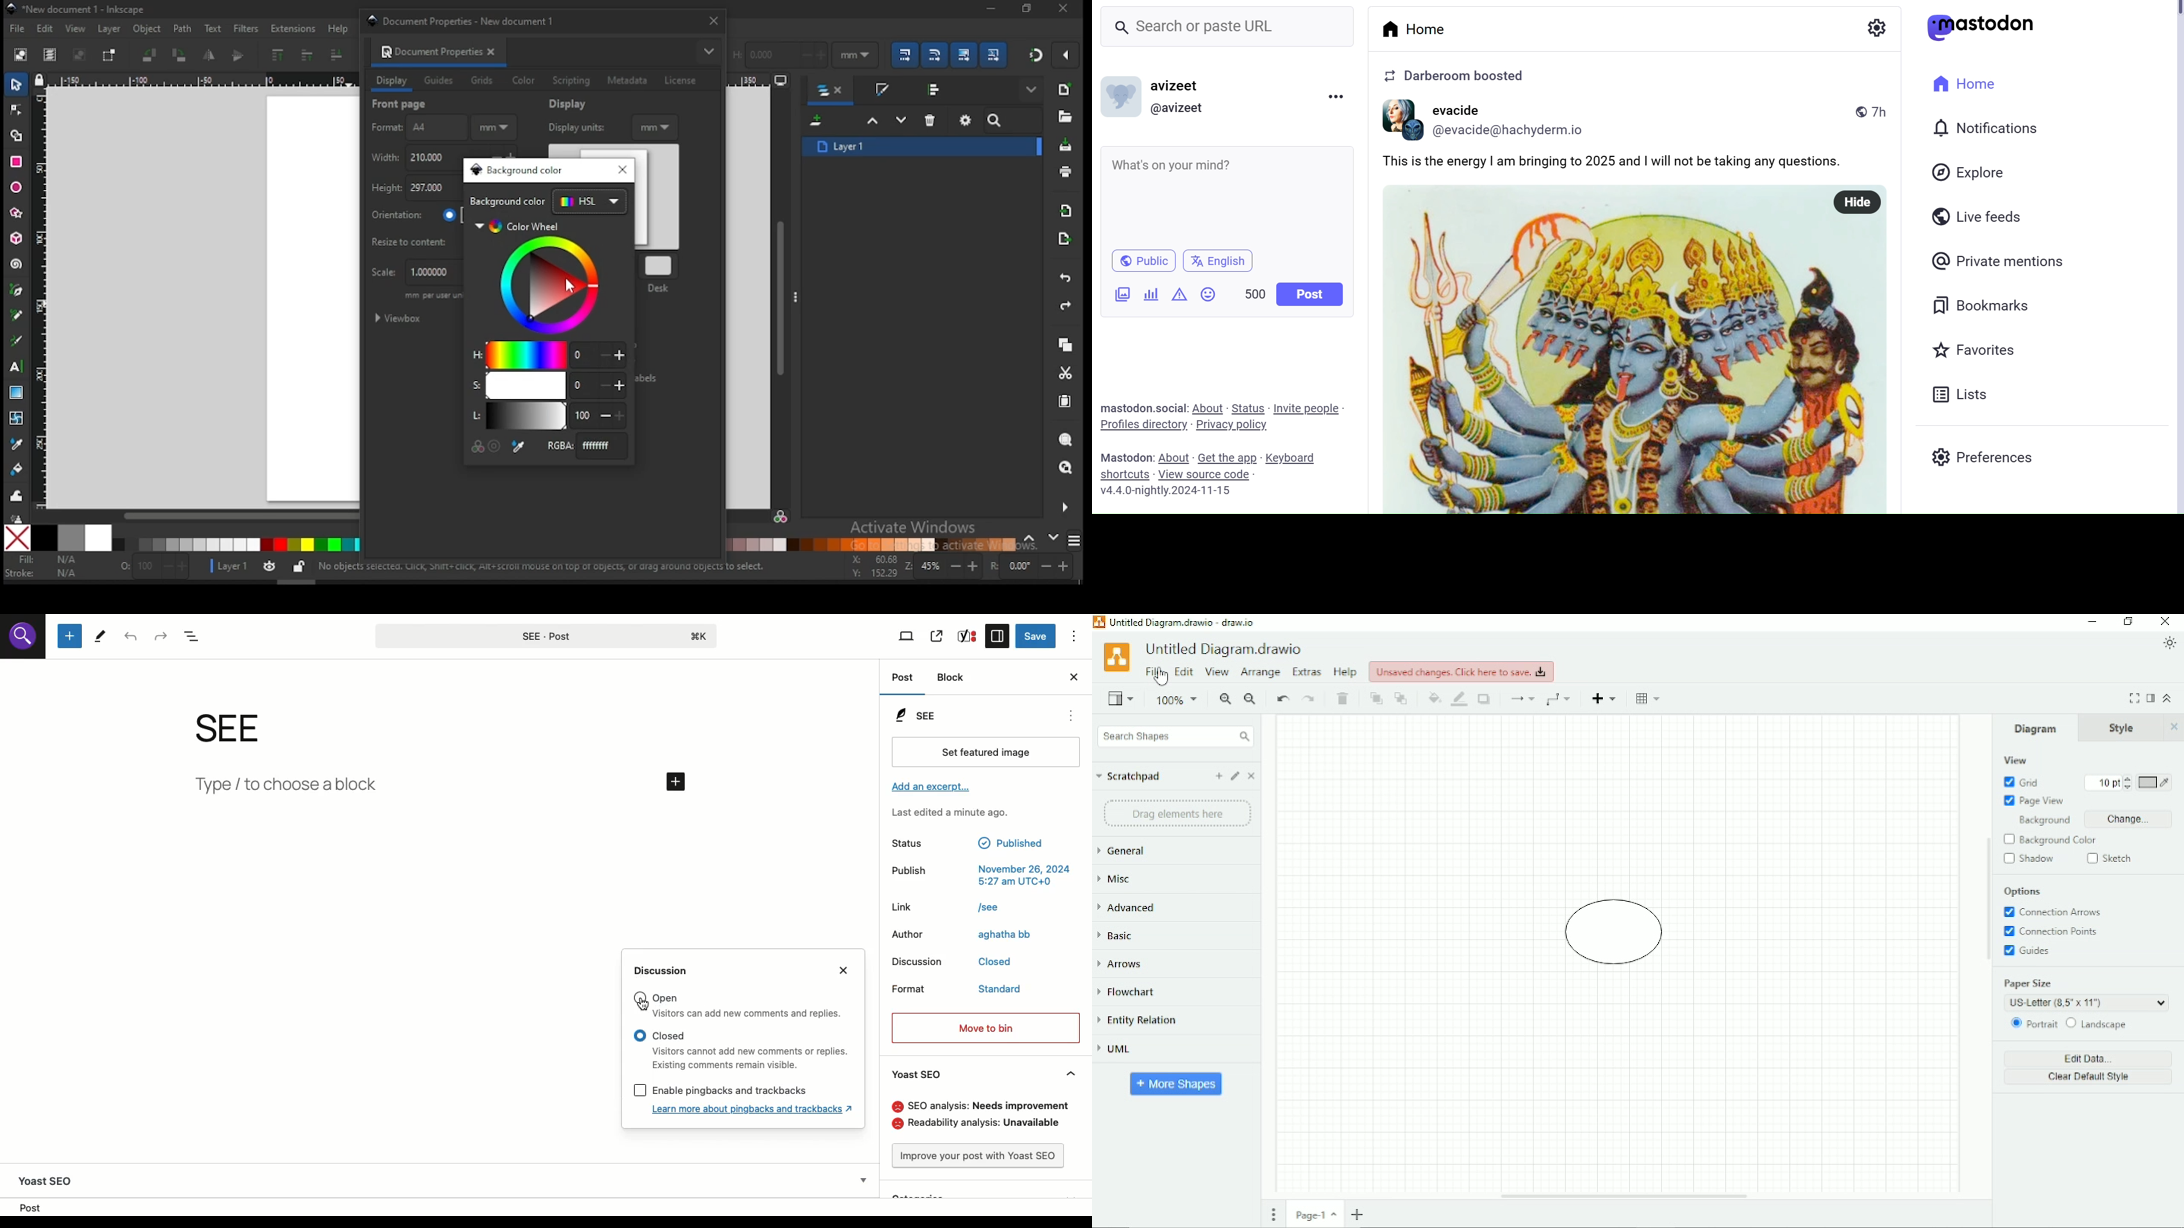 The width and height of the screenshot is (2184, 1232). What do you see at coordinates (931, 119) in the screenshot?
I see `delete layer` at bounding box center [931, 119].